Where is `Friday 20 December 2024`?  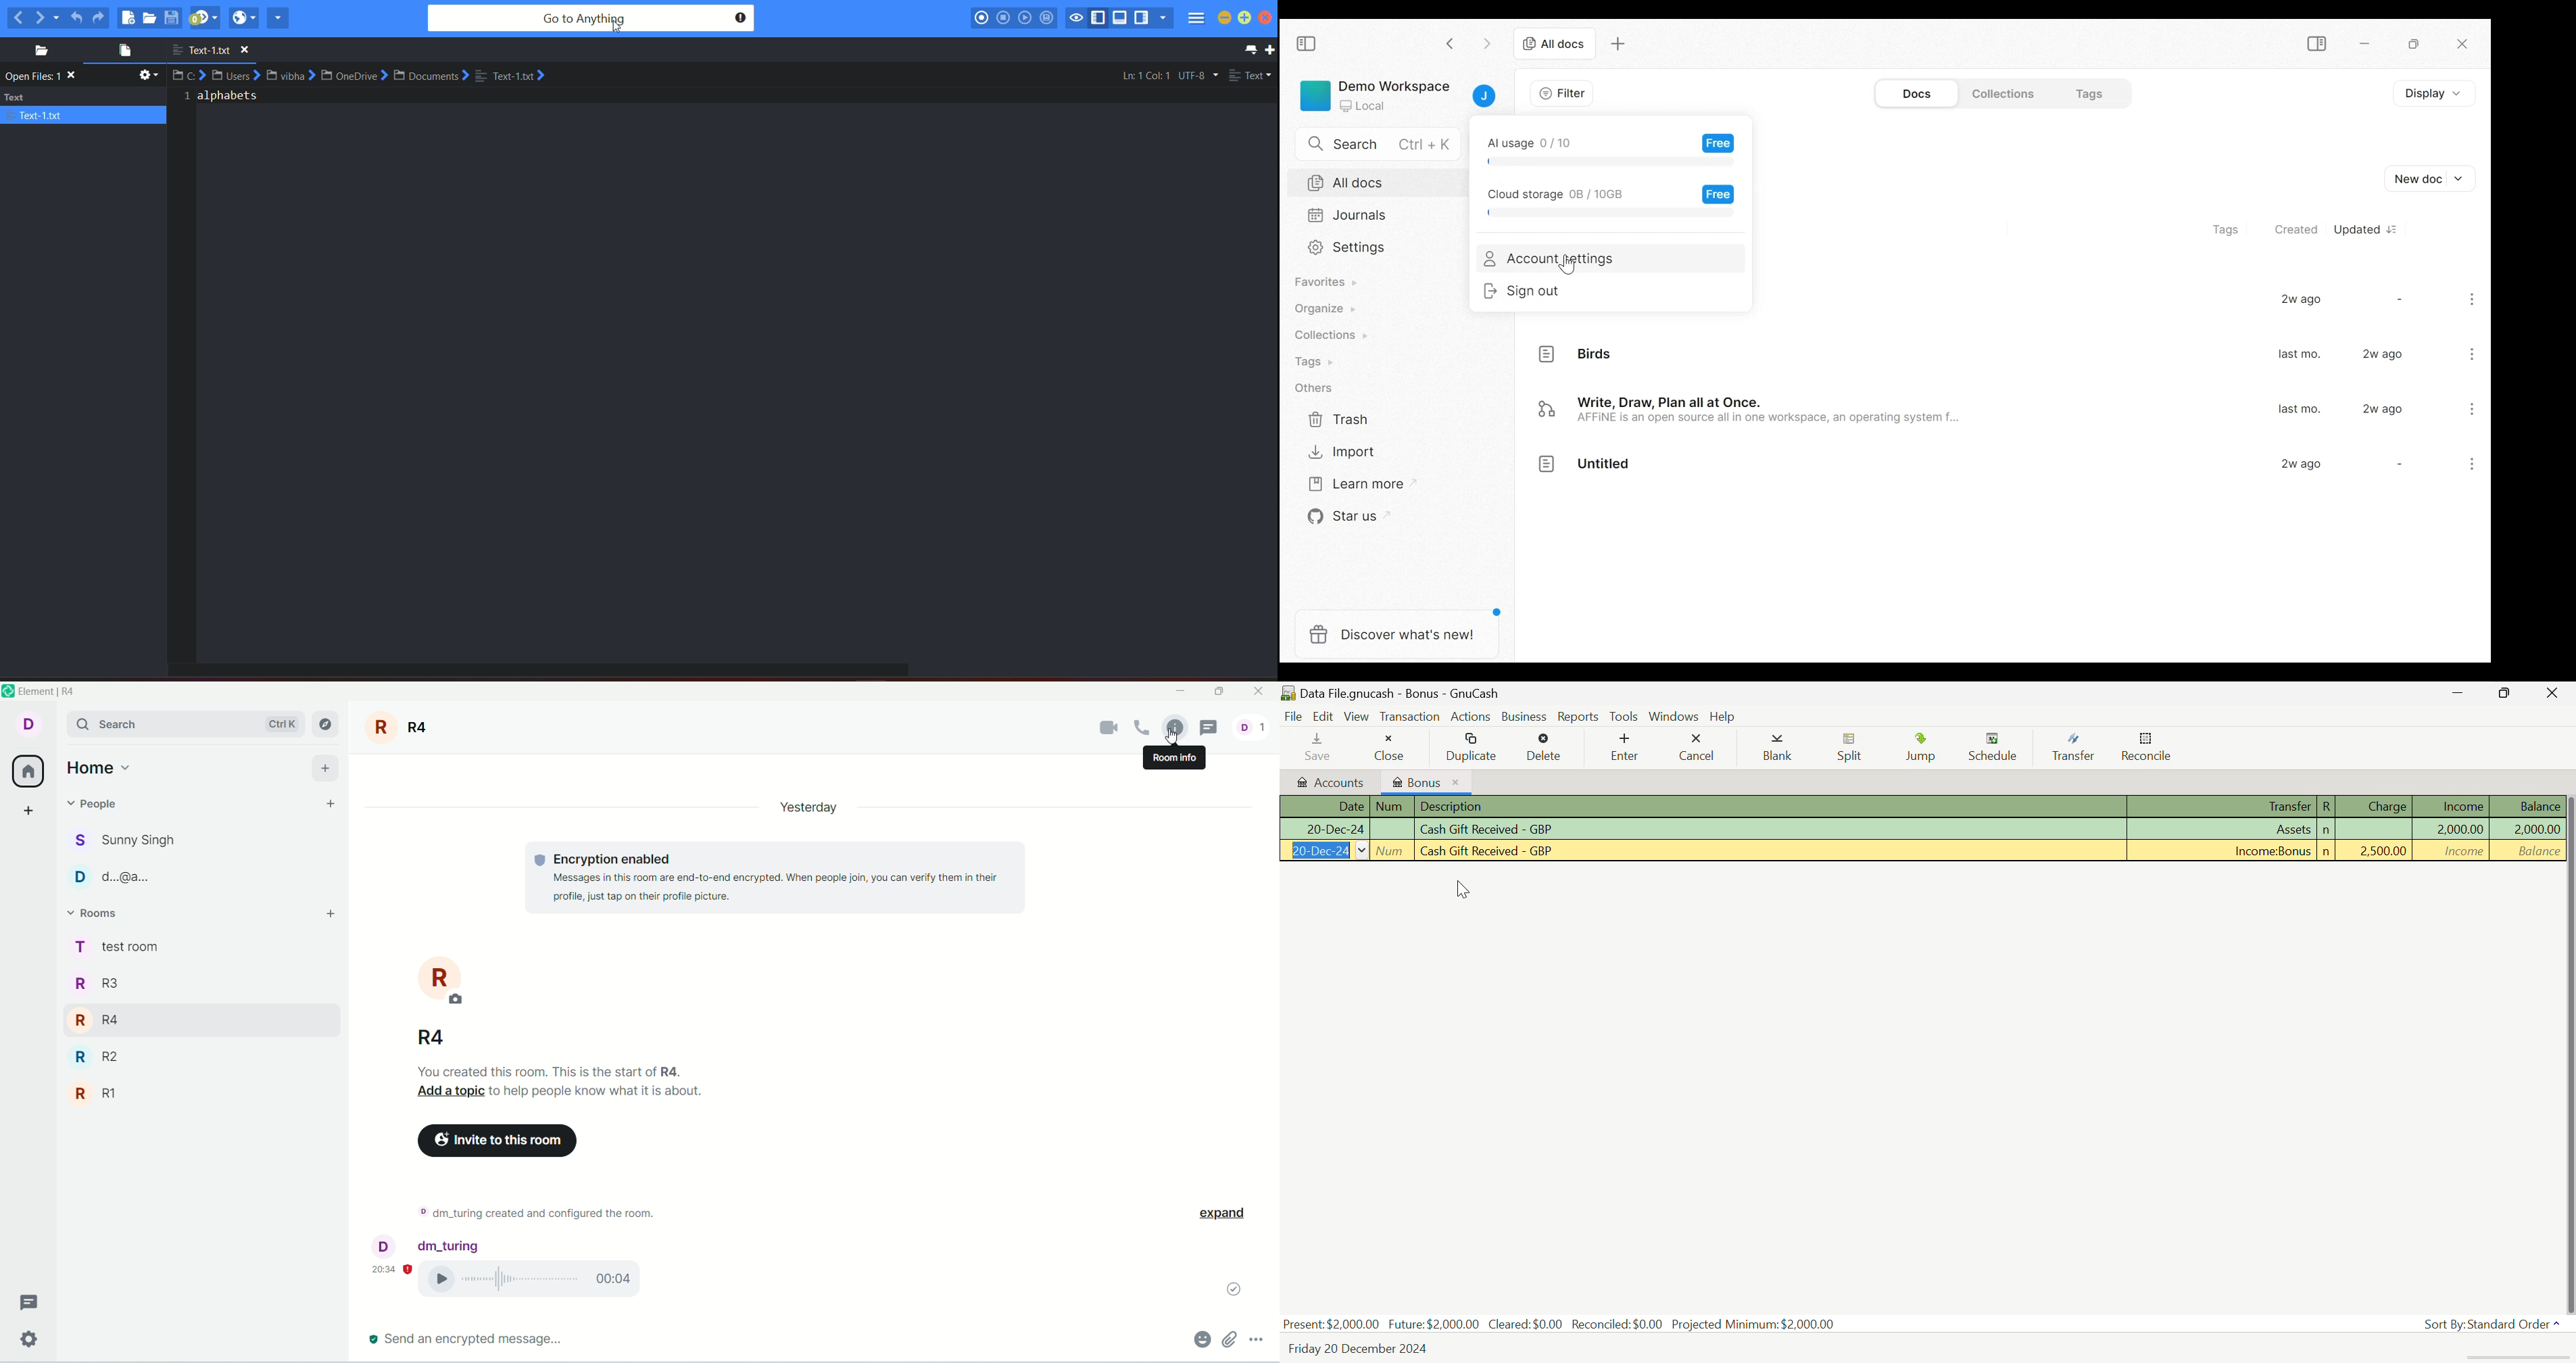
Friday 20 December 2024 is located at coordinates (1365, 1349).